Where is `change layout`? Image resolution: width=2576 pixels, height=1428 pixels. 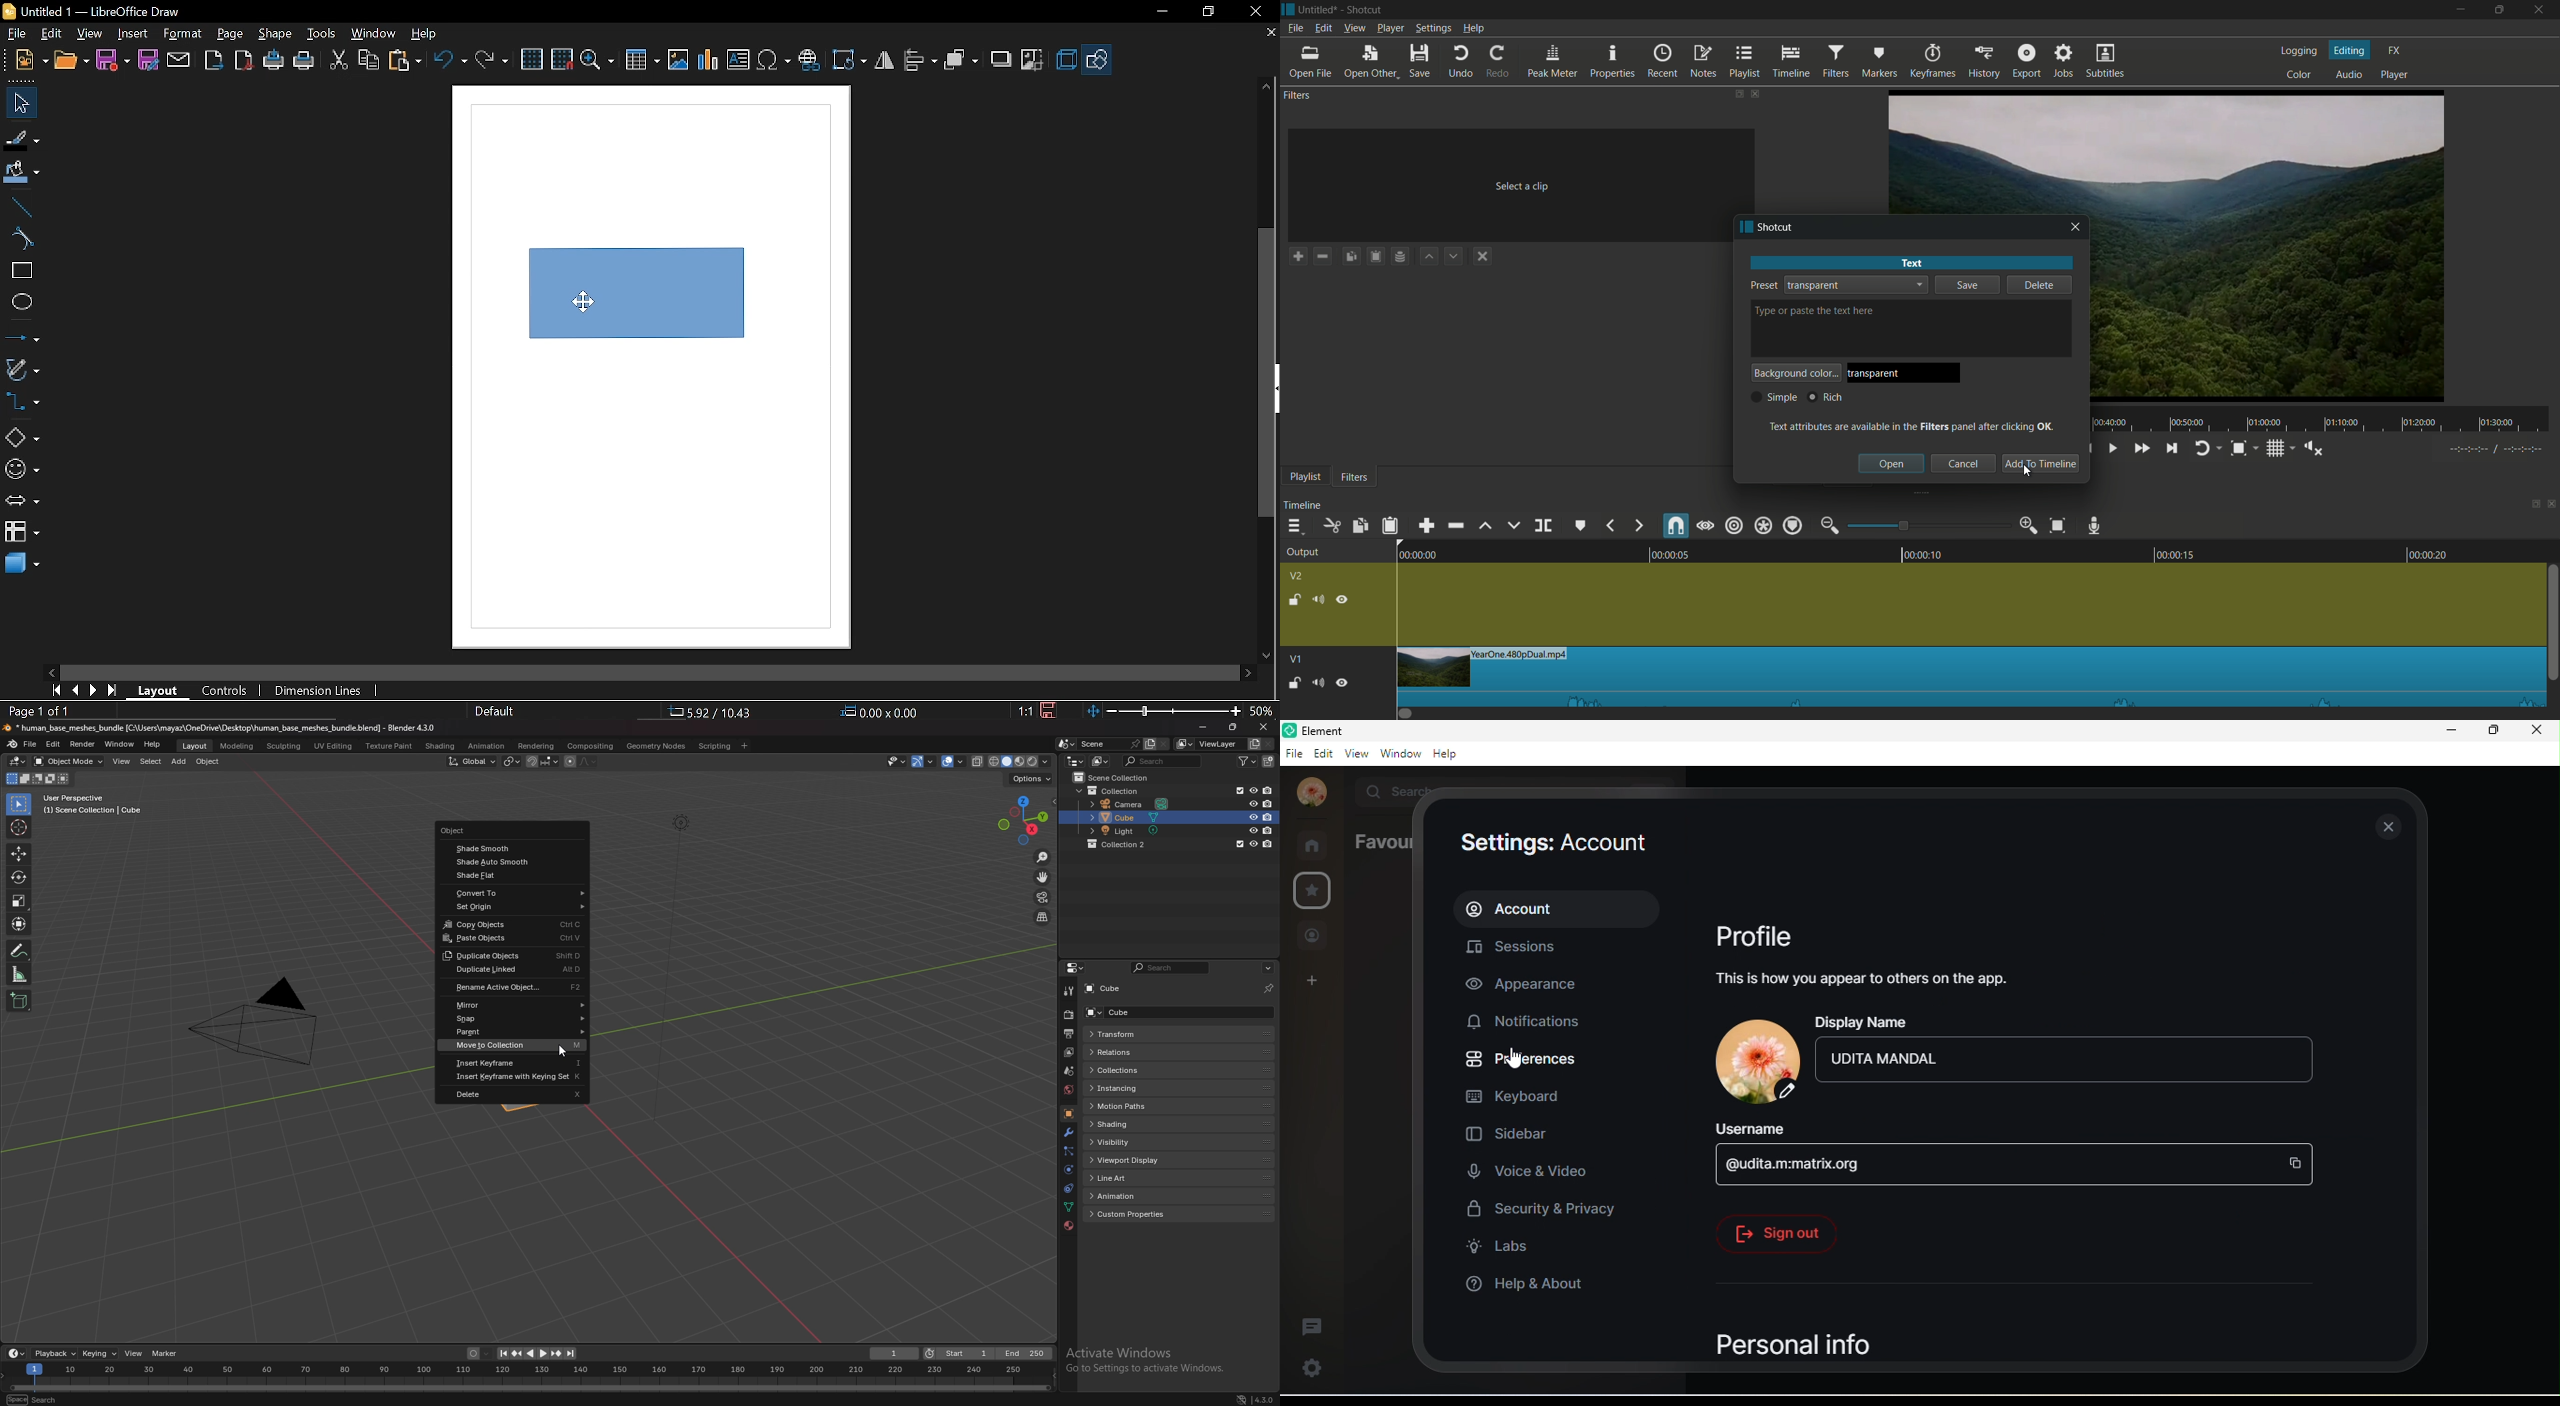
change layout is located at coordinates (2531, 506).